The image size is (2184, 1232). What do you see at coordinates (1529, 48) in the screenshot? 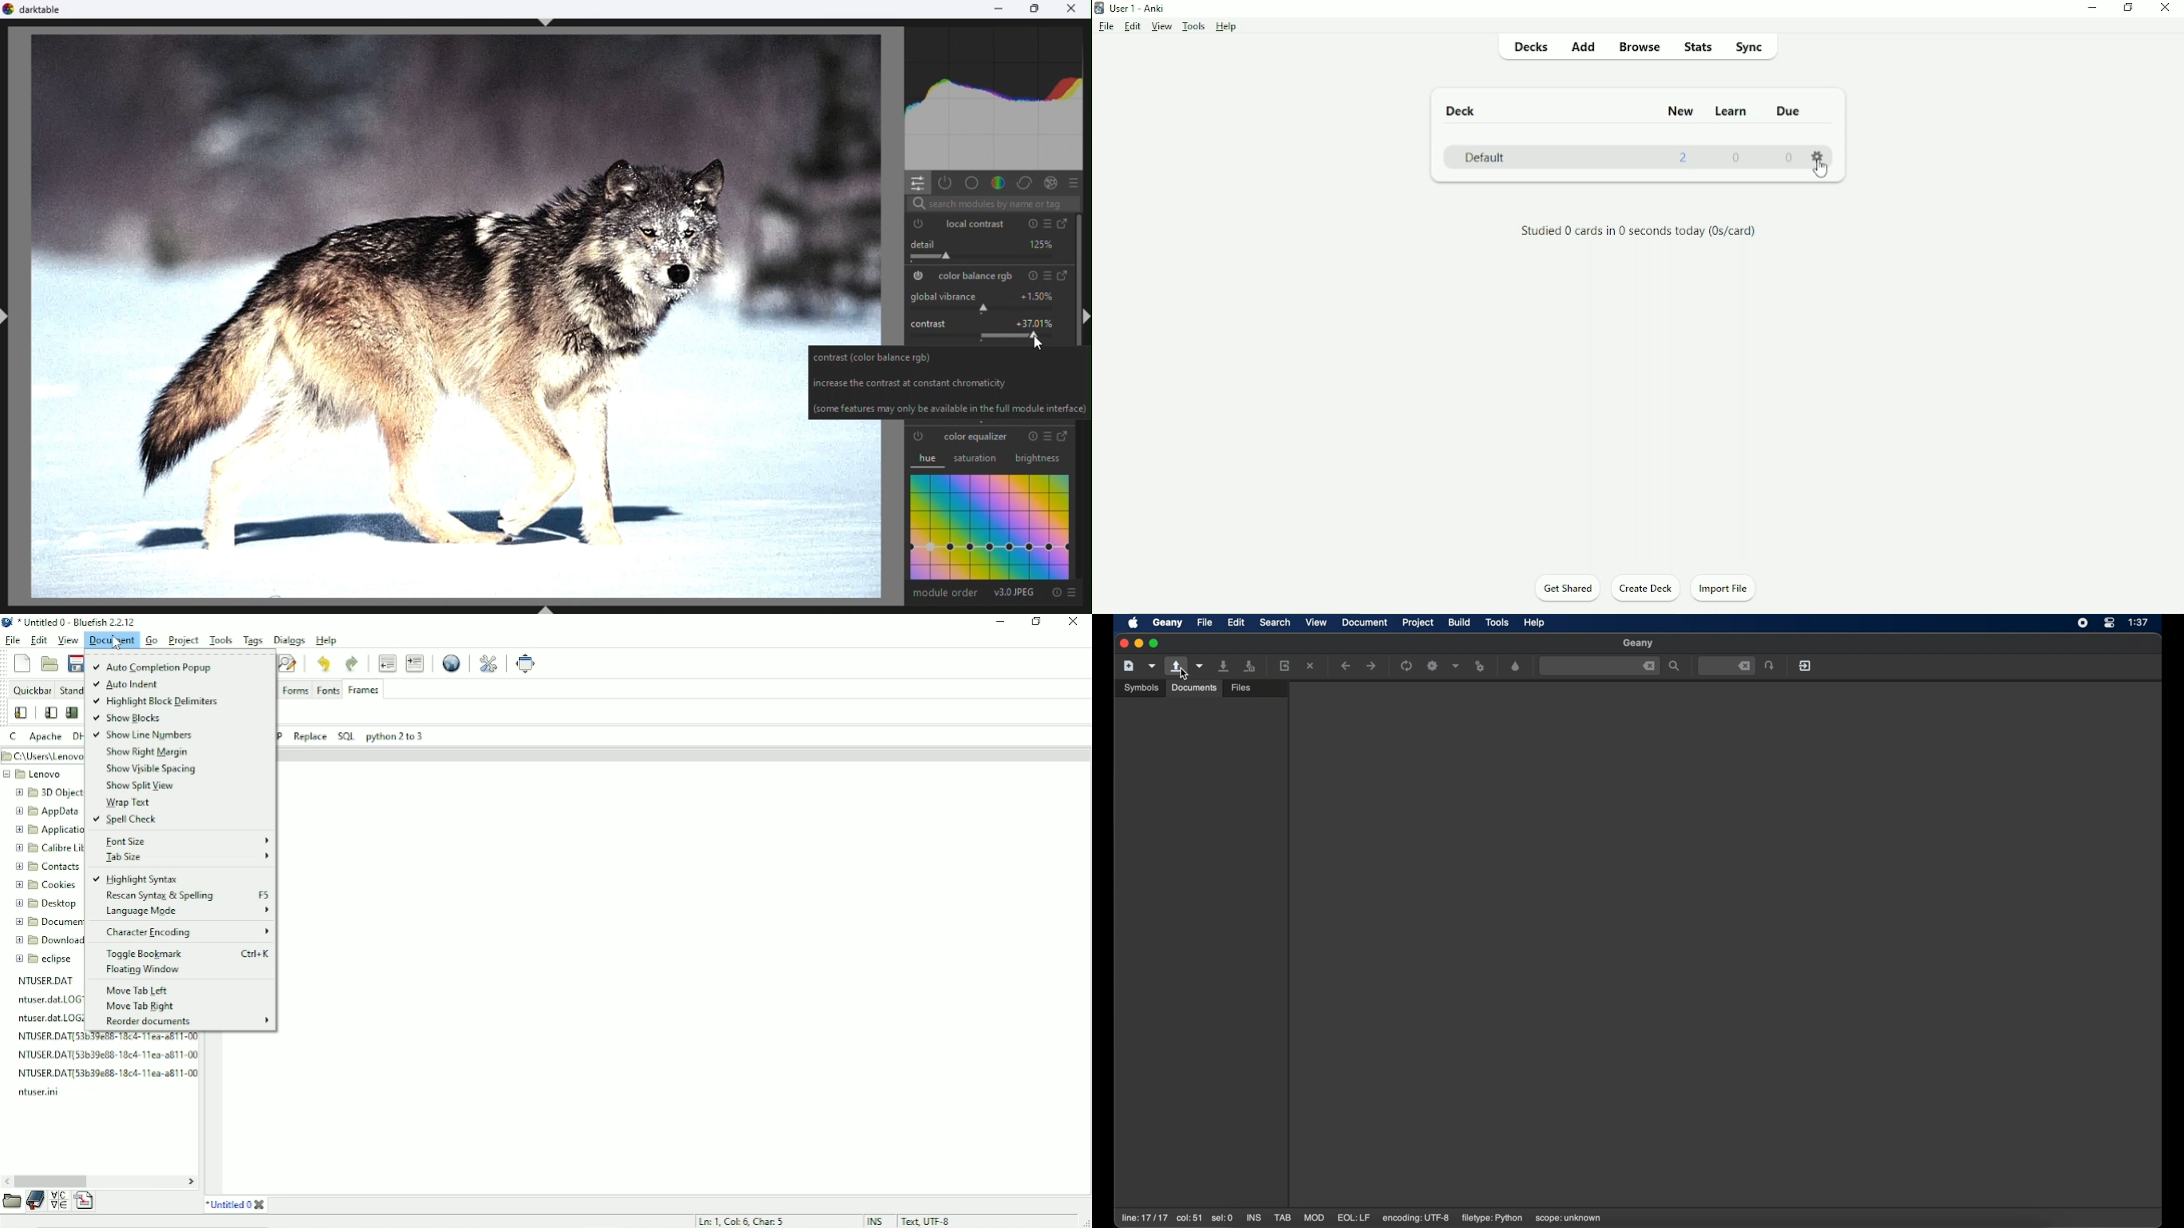
I see `Decks` at bounding box center [1529, 48].